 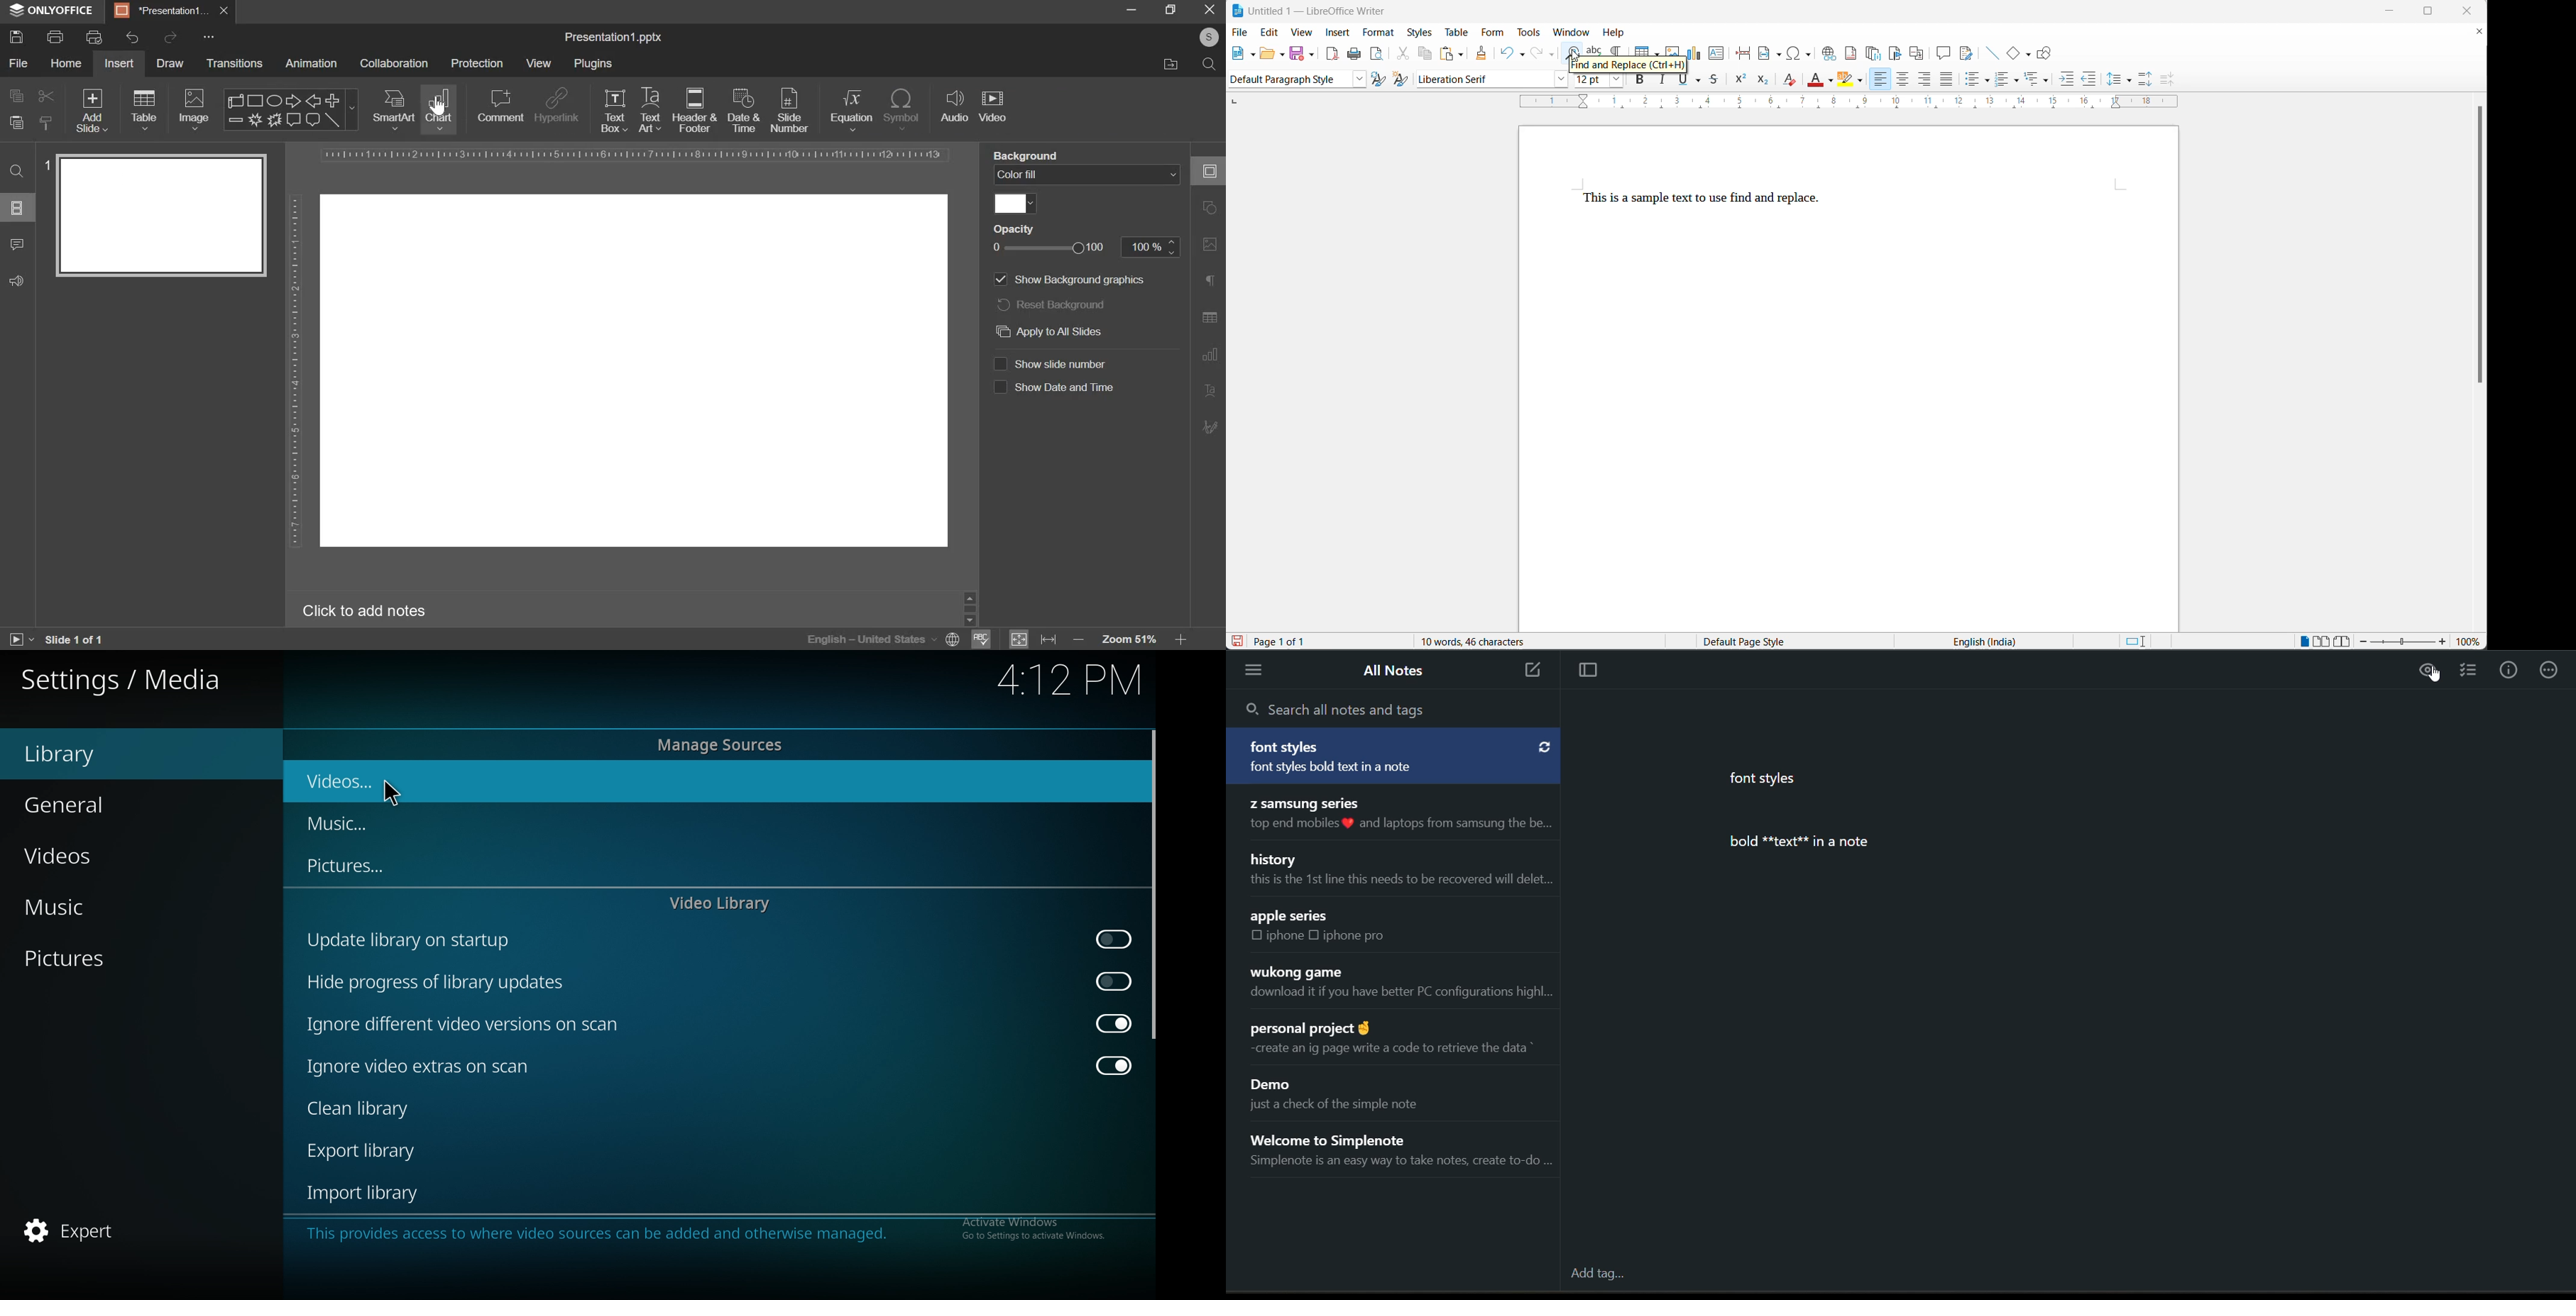 What do you see at coordinates (1286, 936) in the screenshot?
I see `iphone` at bounding box center [1286, 936].